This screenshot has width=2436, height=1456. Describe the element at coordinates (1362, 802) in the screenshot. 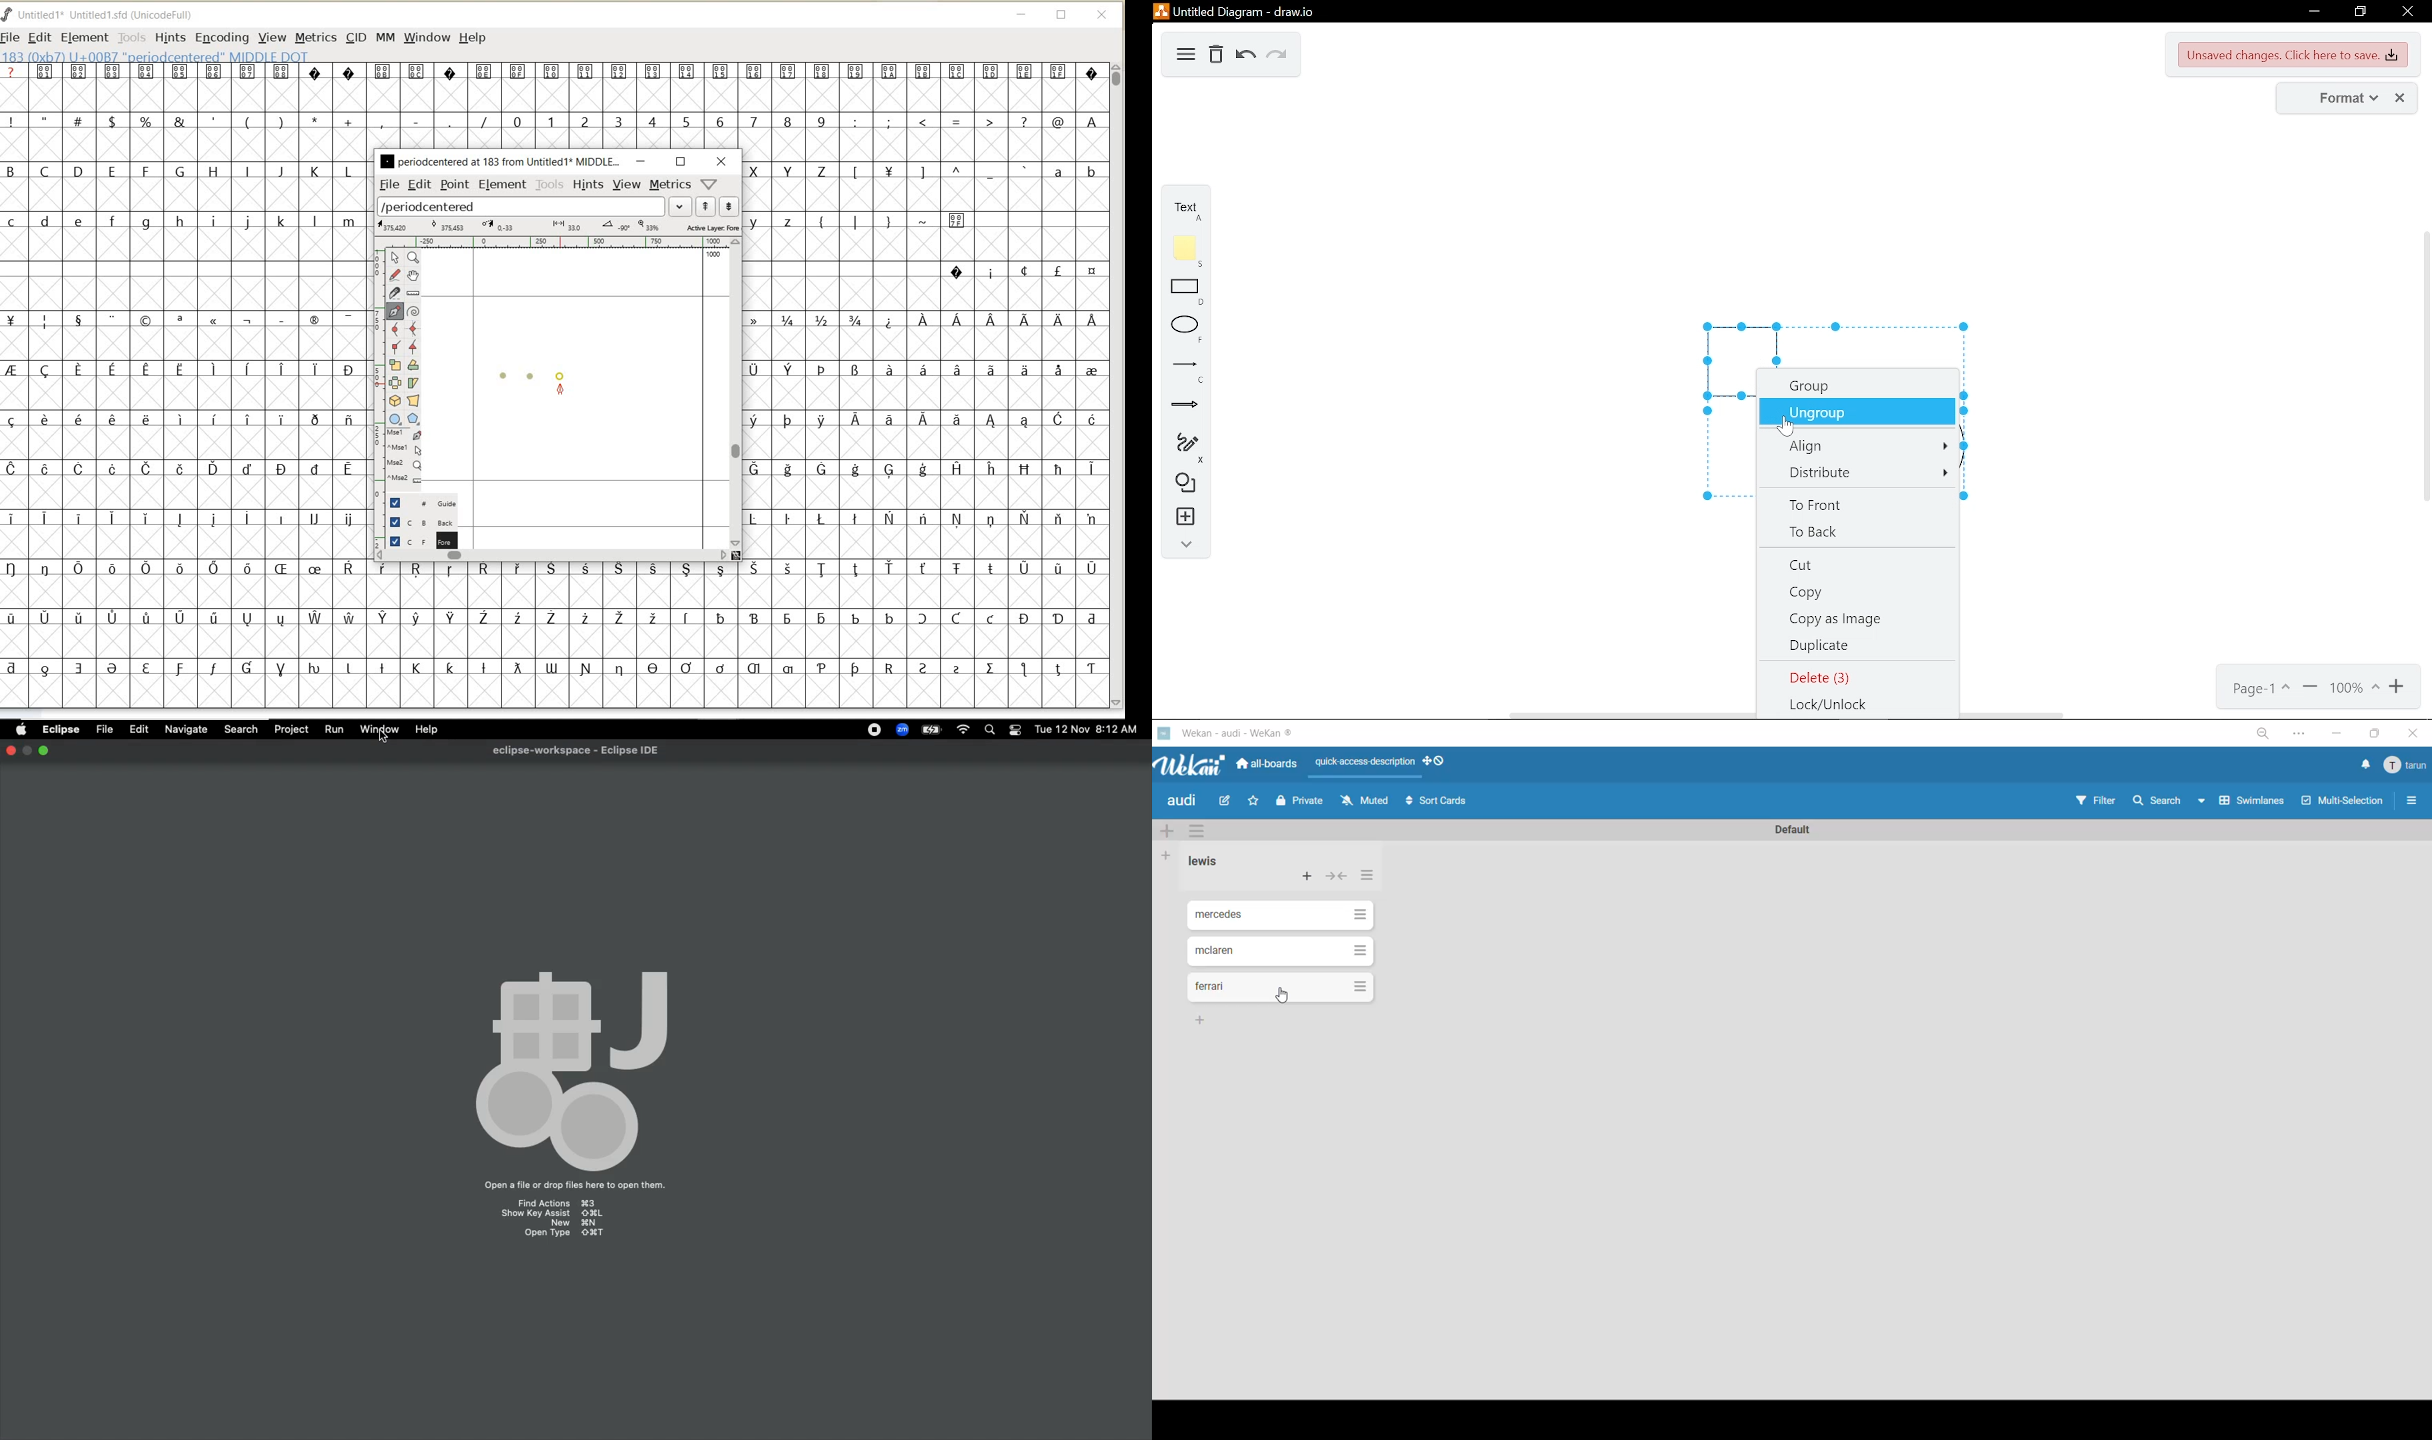

I see `muted` at that location.